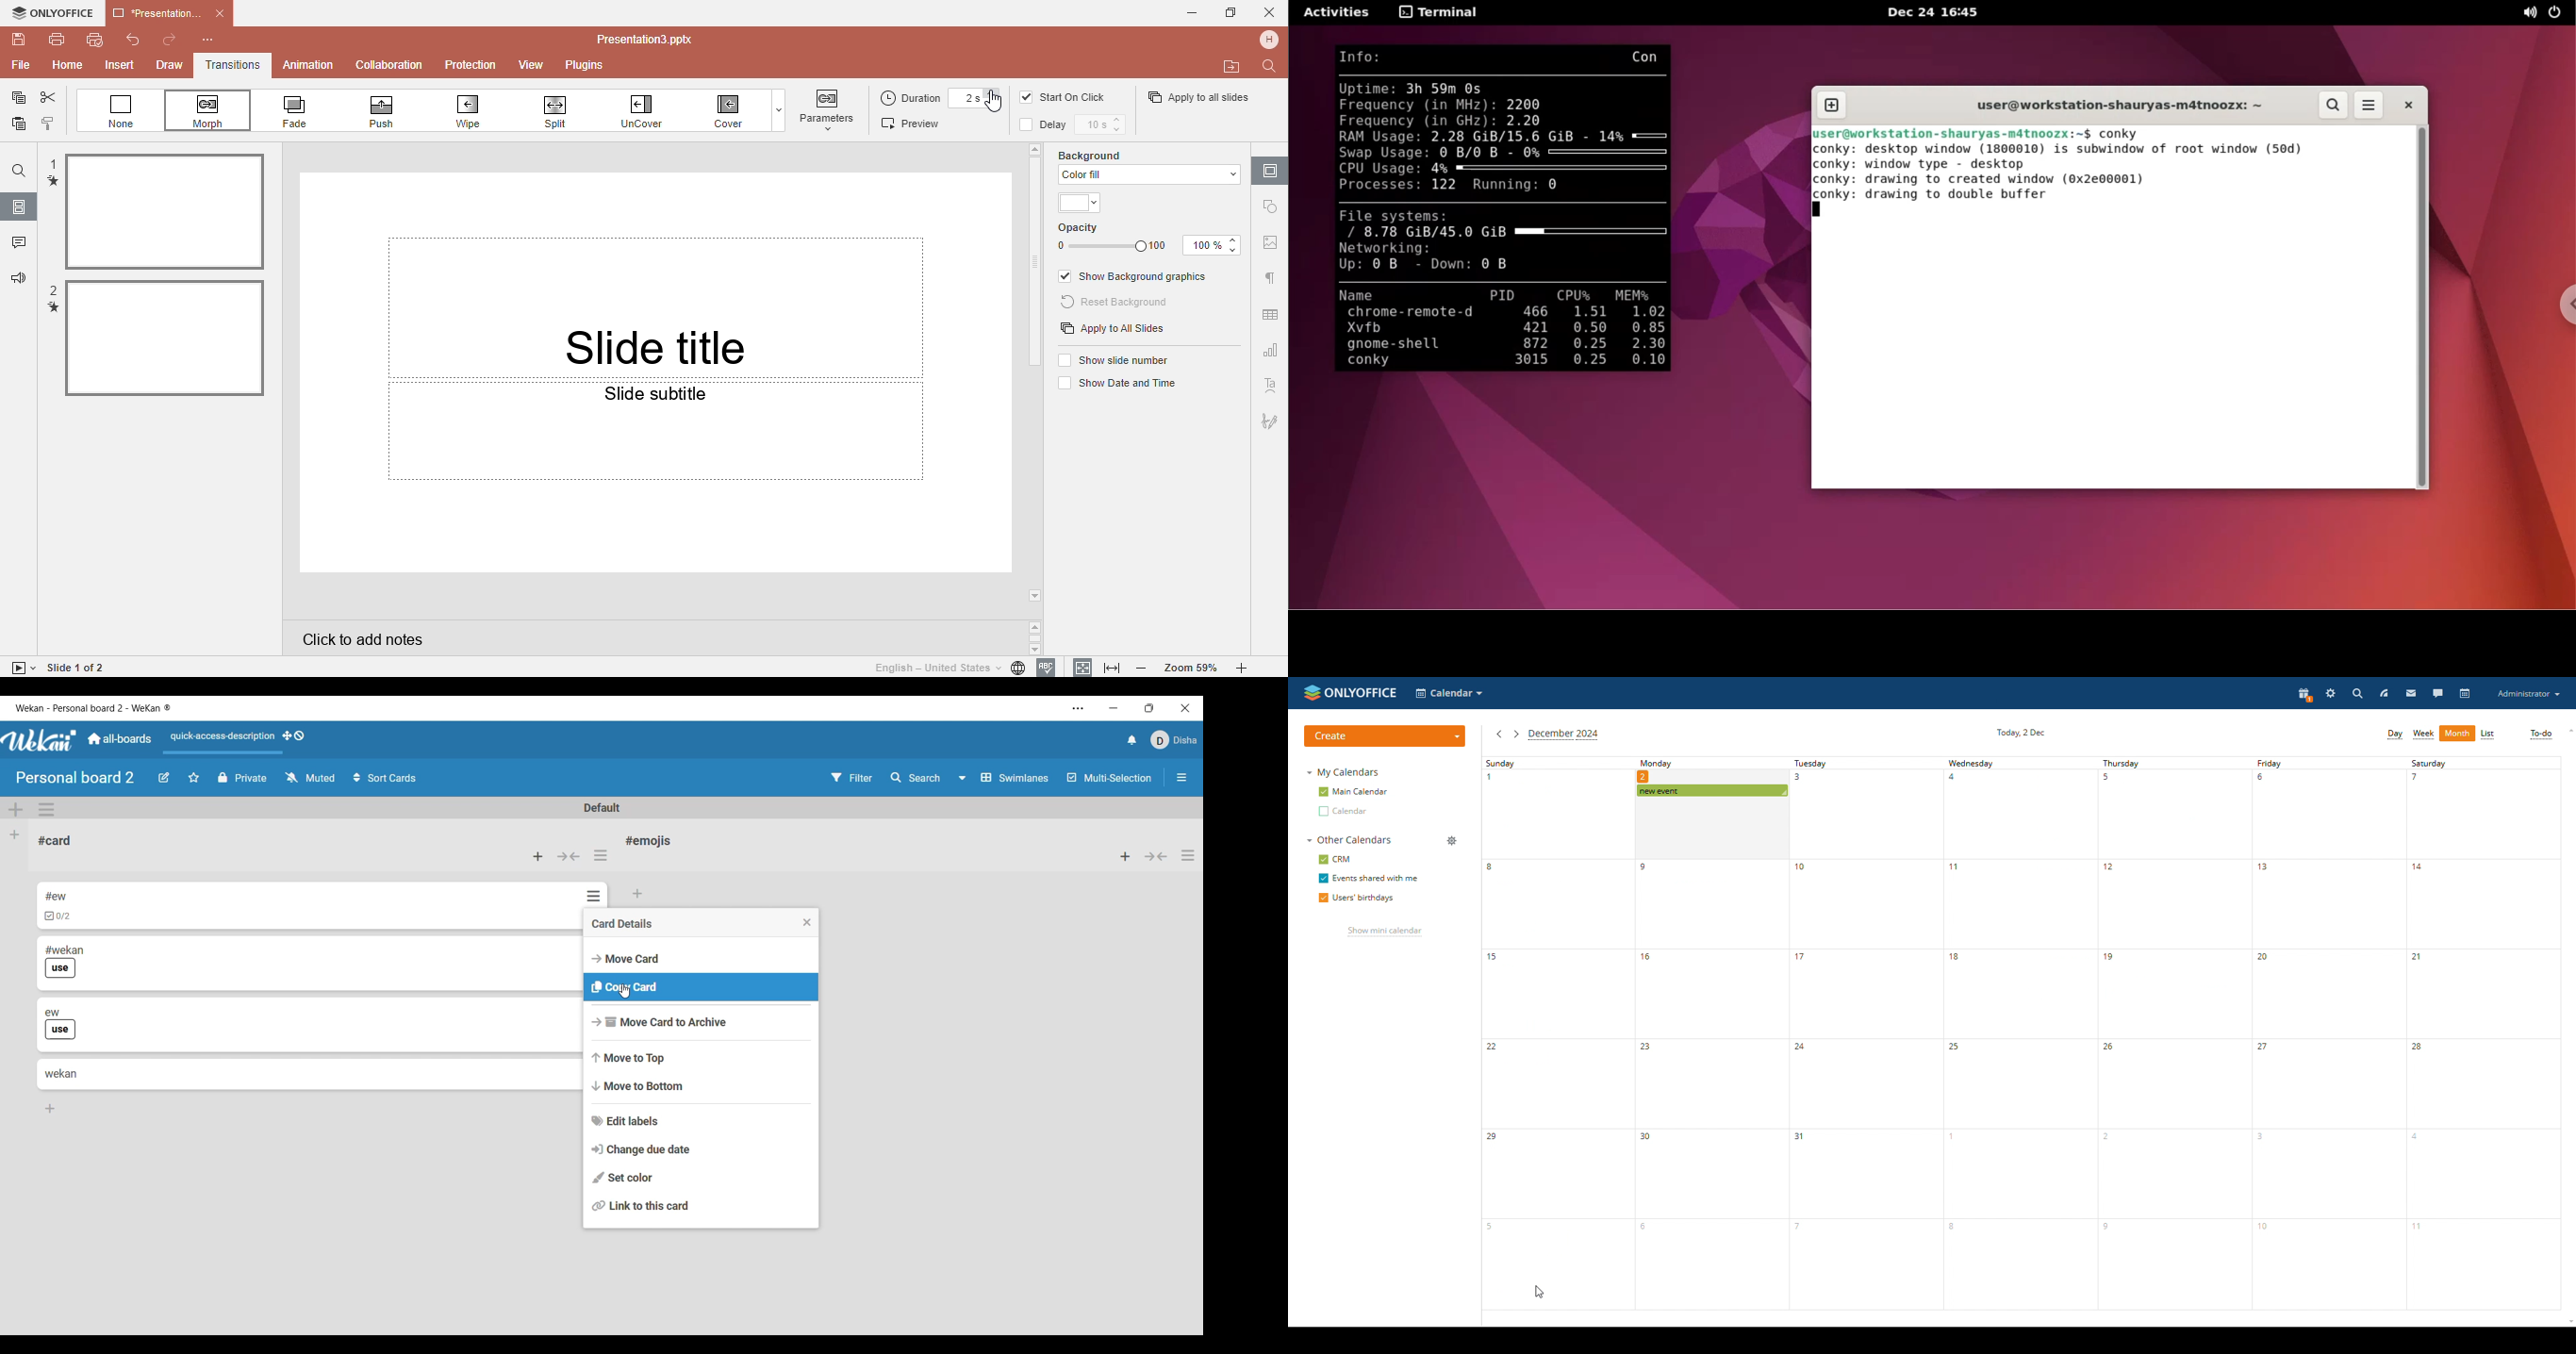 The image size is (2576, 1372). I want to click on Move card to archive, so click(700, 1022).